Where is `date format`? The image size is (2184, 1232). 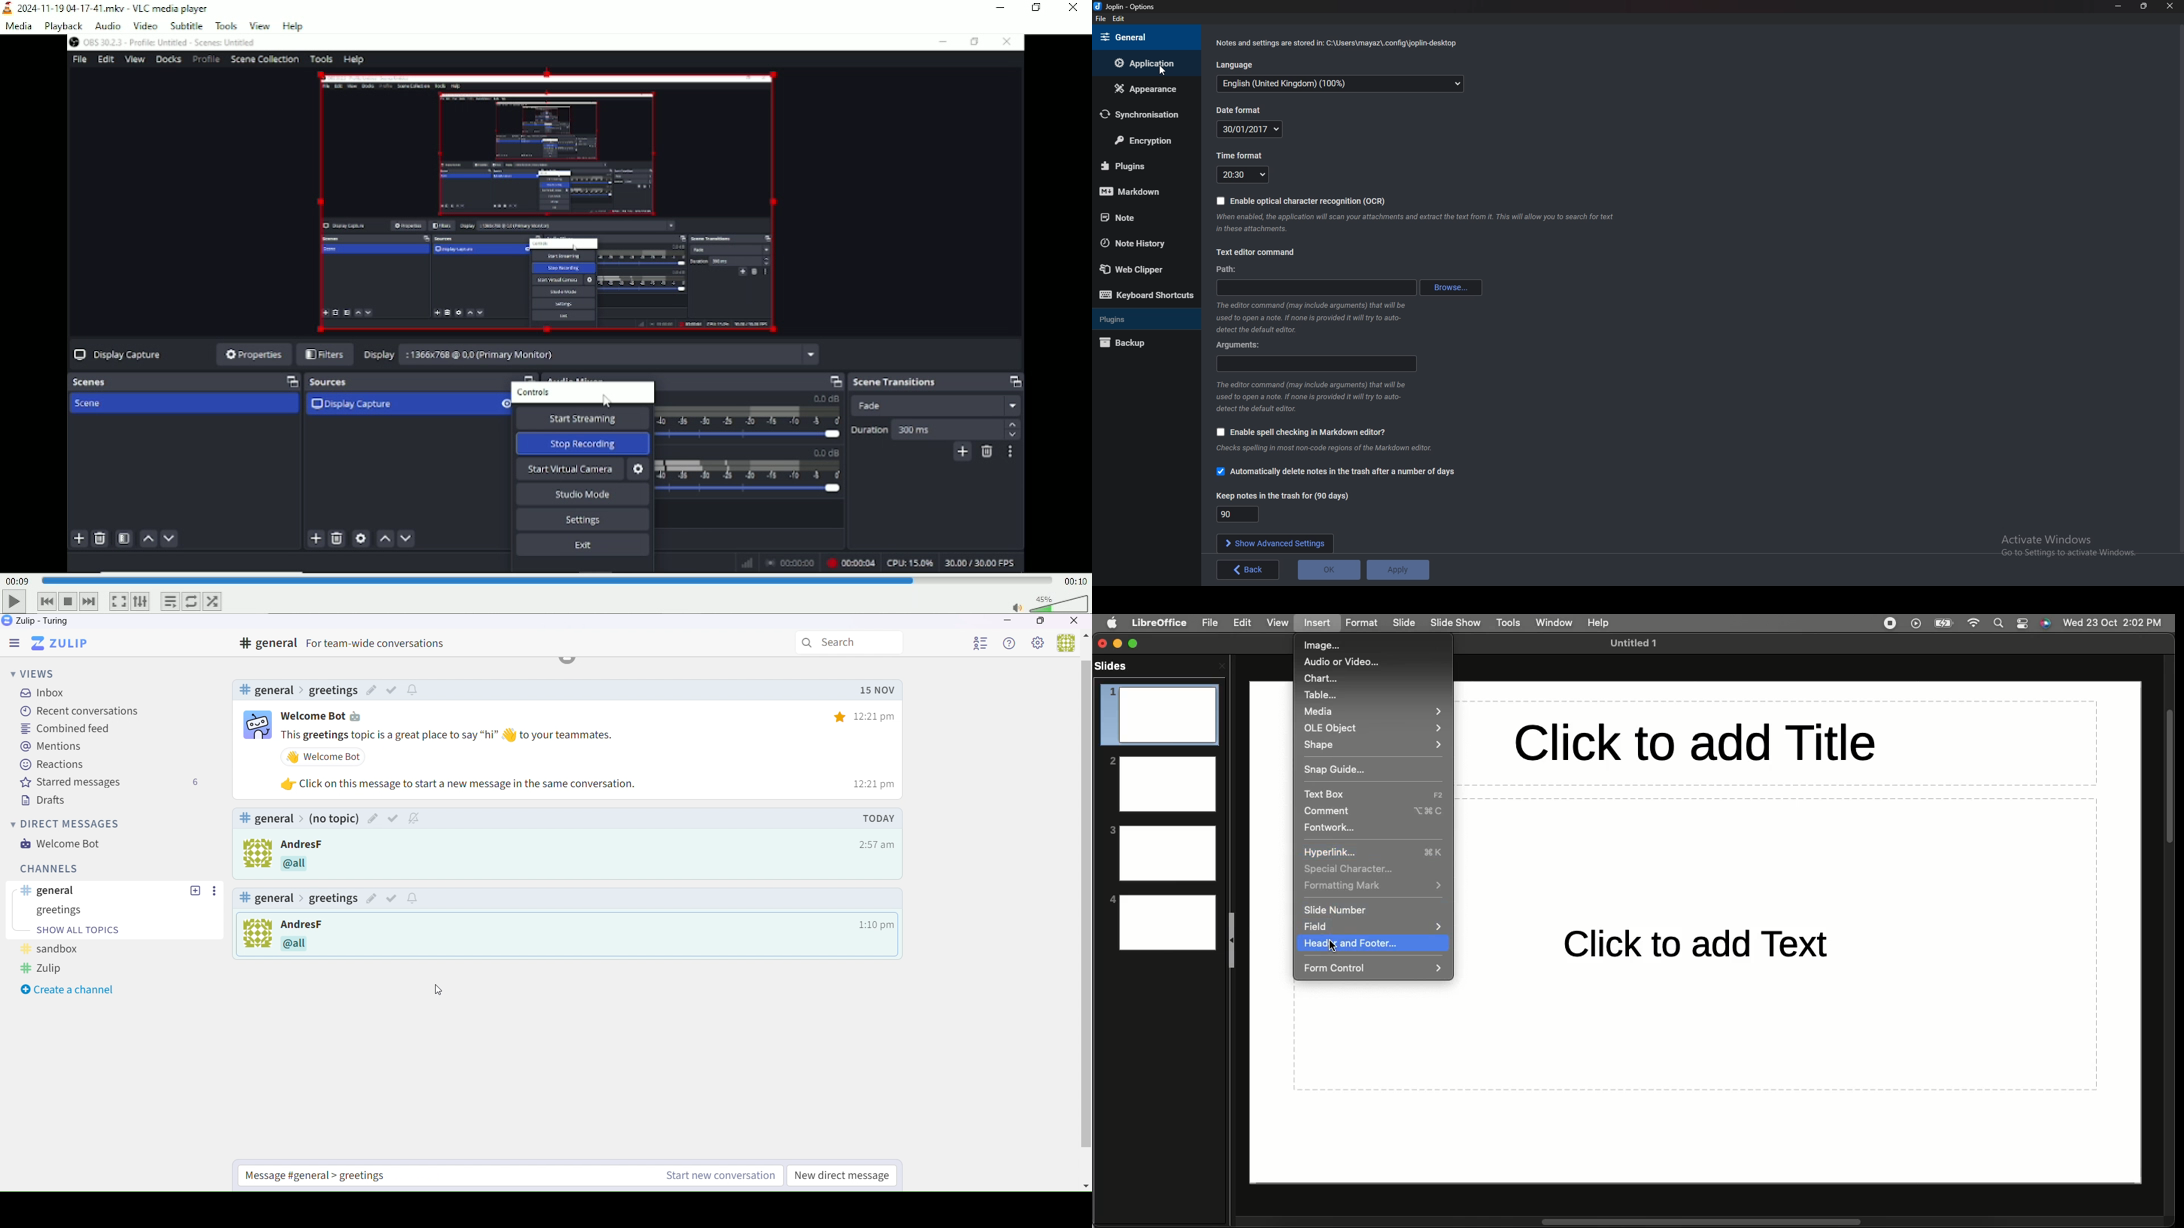
date format is located at coordinates (1240, 110).